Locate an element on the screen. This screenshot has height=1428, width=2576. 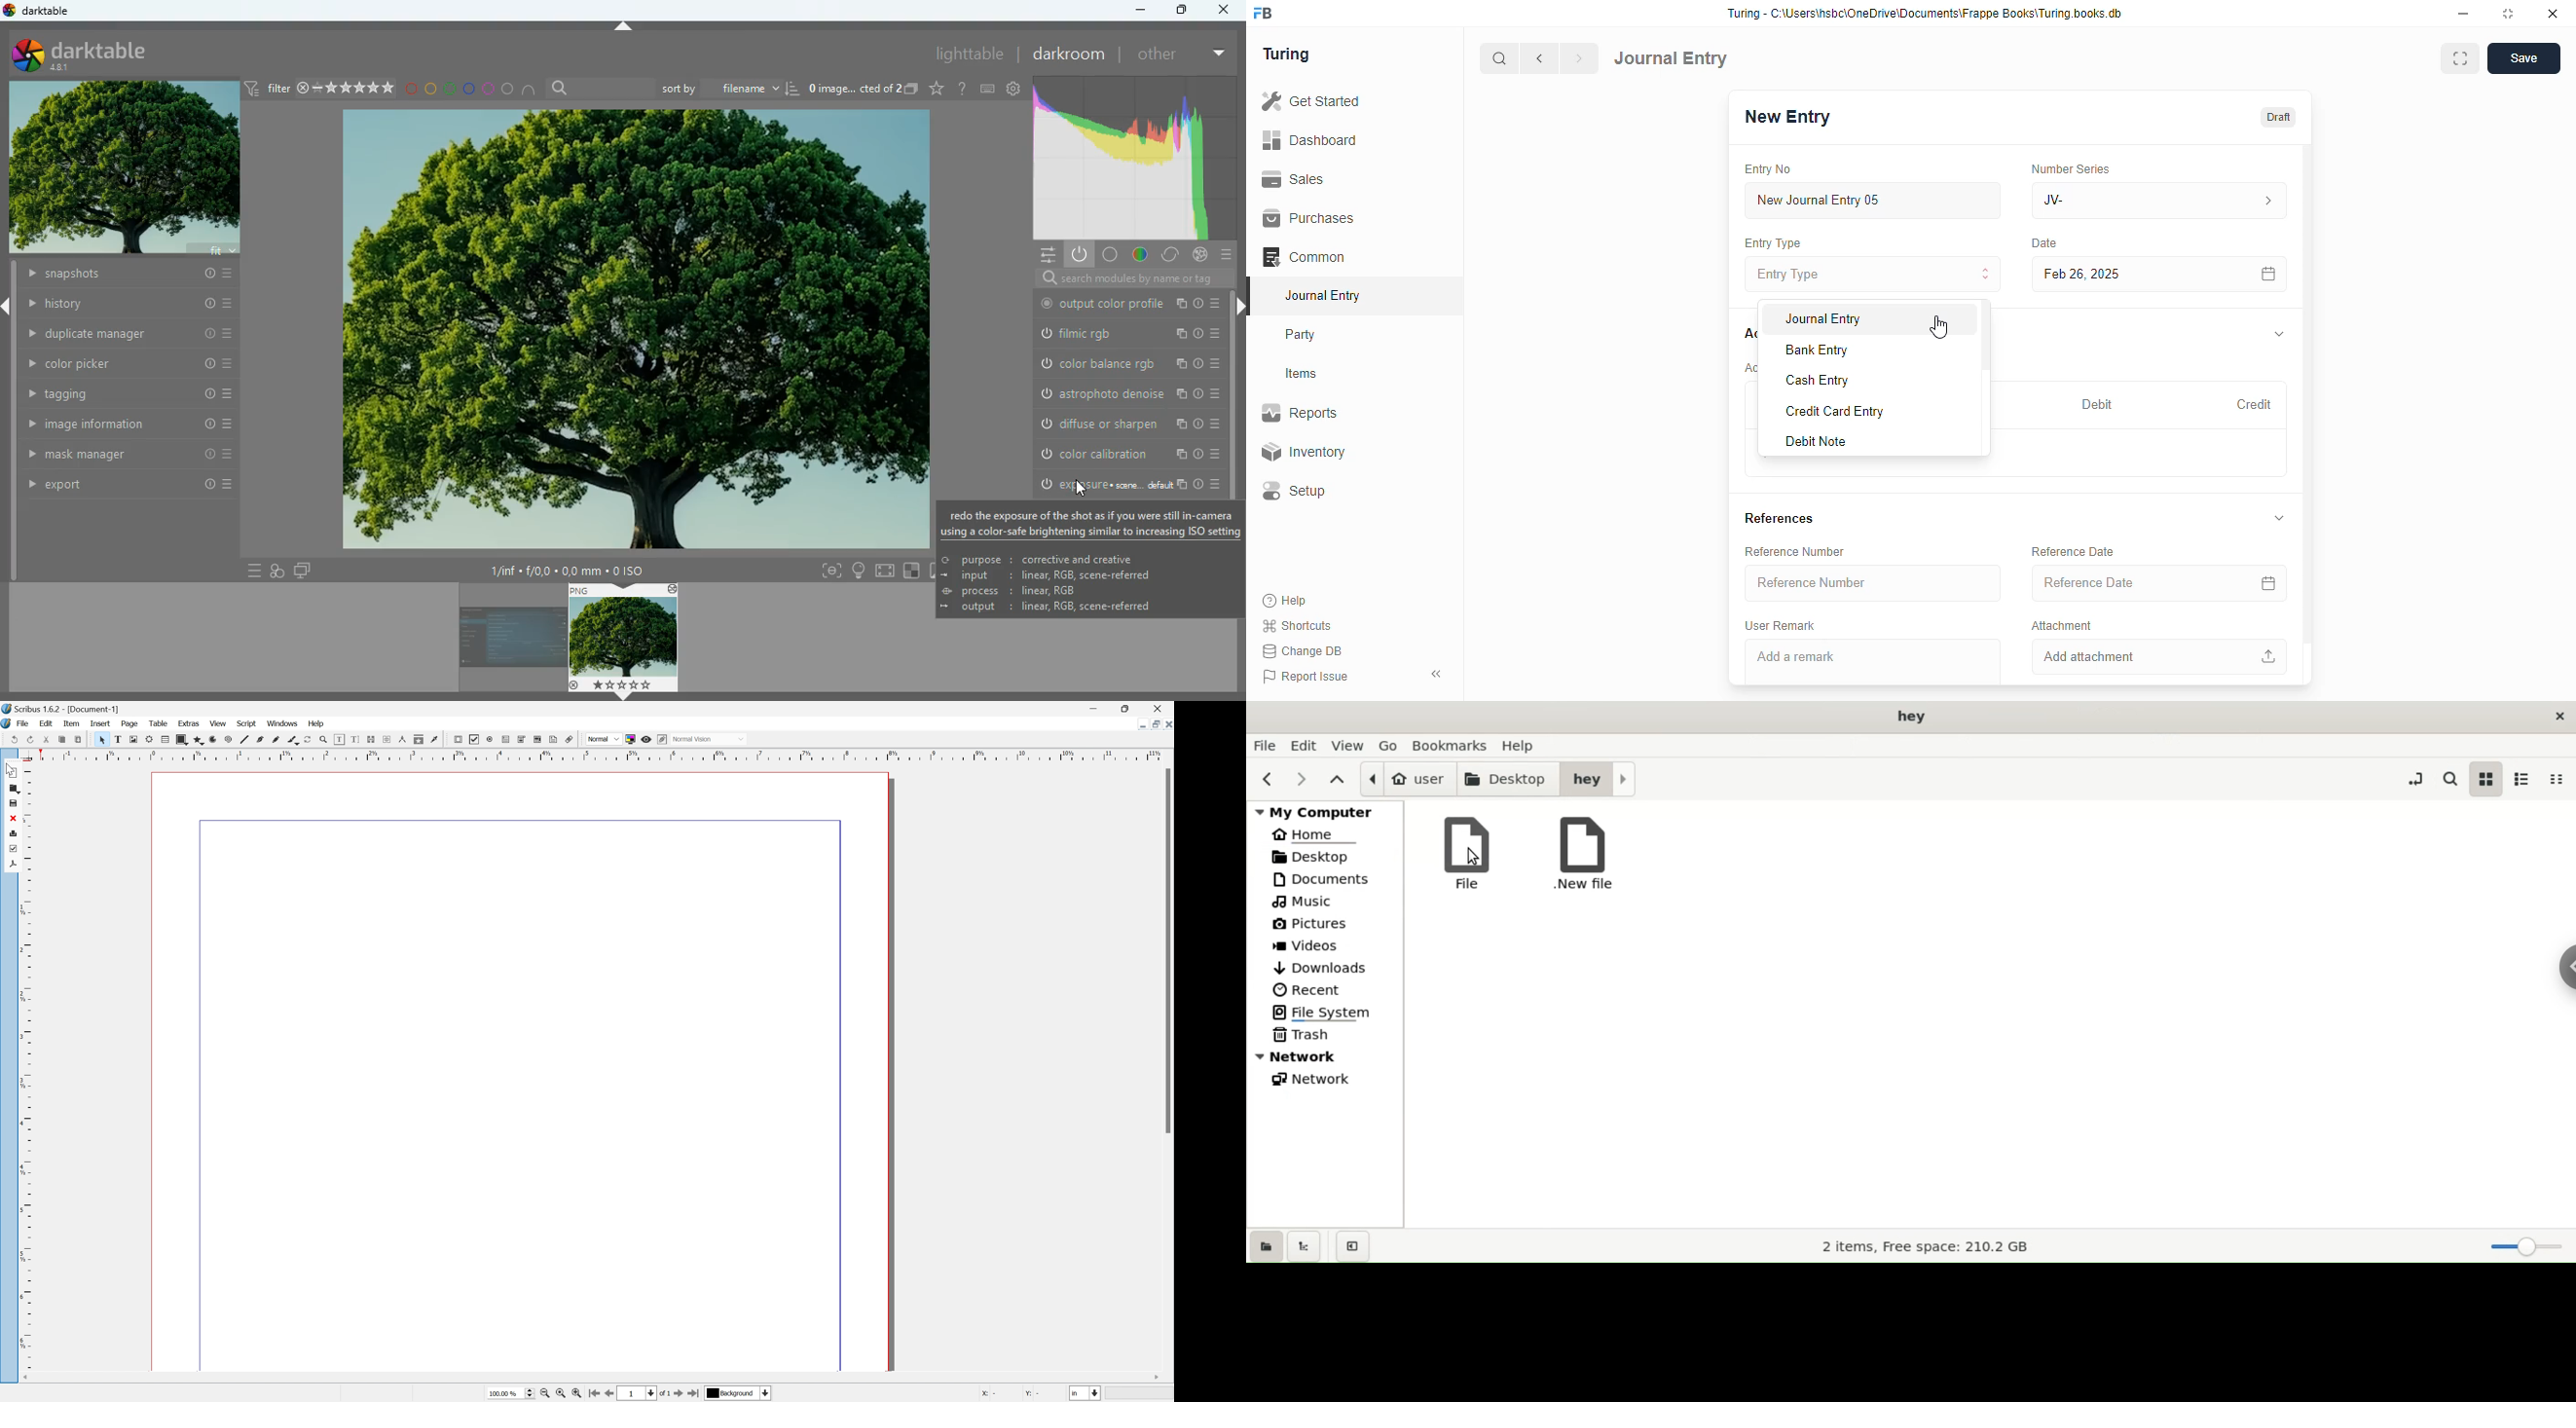
nect is located at coordinates (1300, 778).